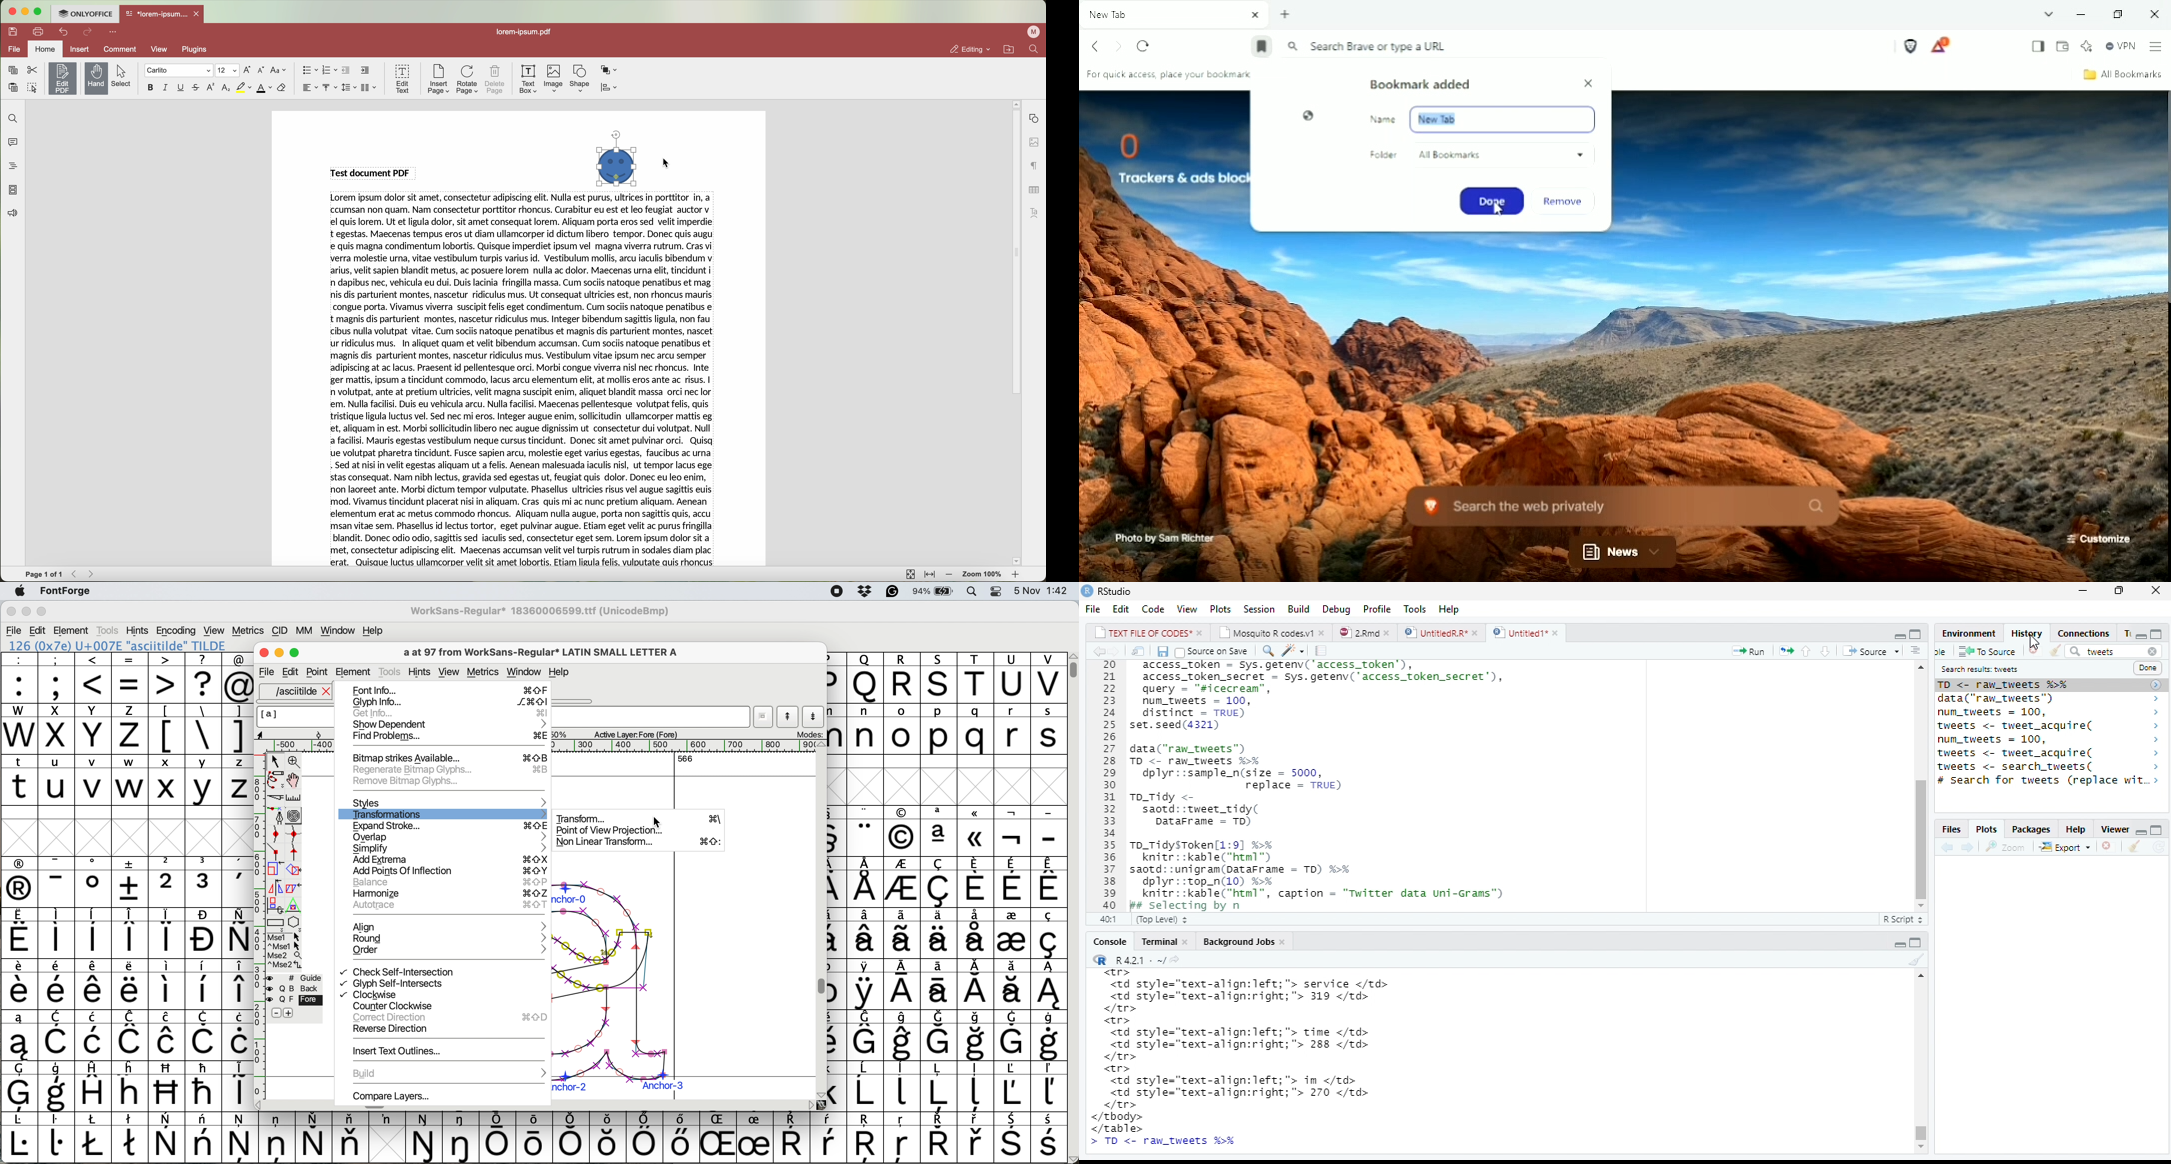 The width and height of the screenshot is (2184, 1176). Describe the element at coordinates (25, 612) in the screenshot. I see `minimise` at that location.